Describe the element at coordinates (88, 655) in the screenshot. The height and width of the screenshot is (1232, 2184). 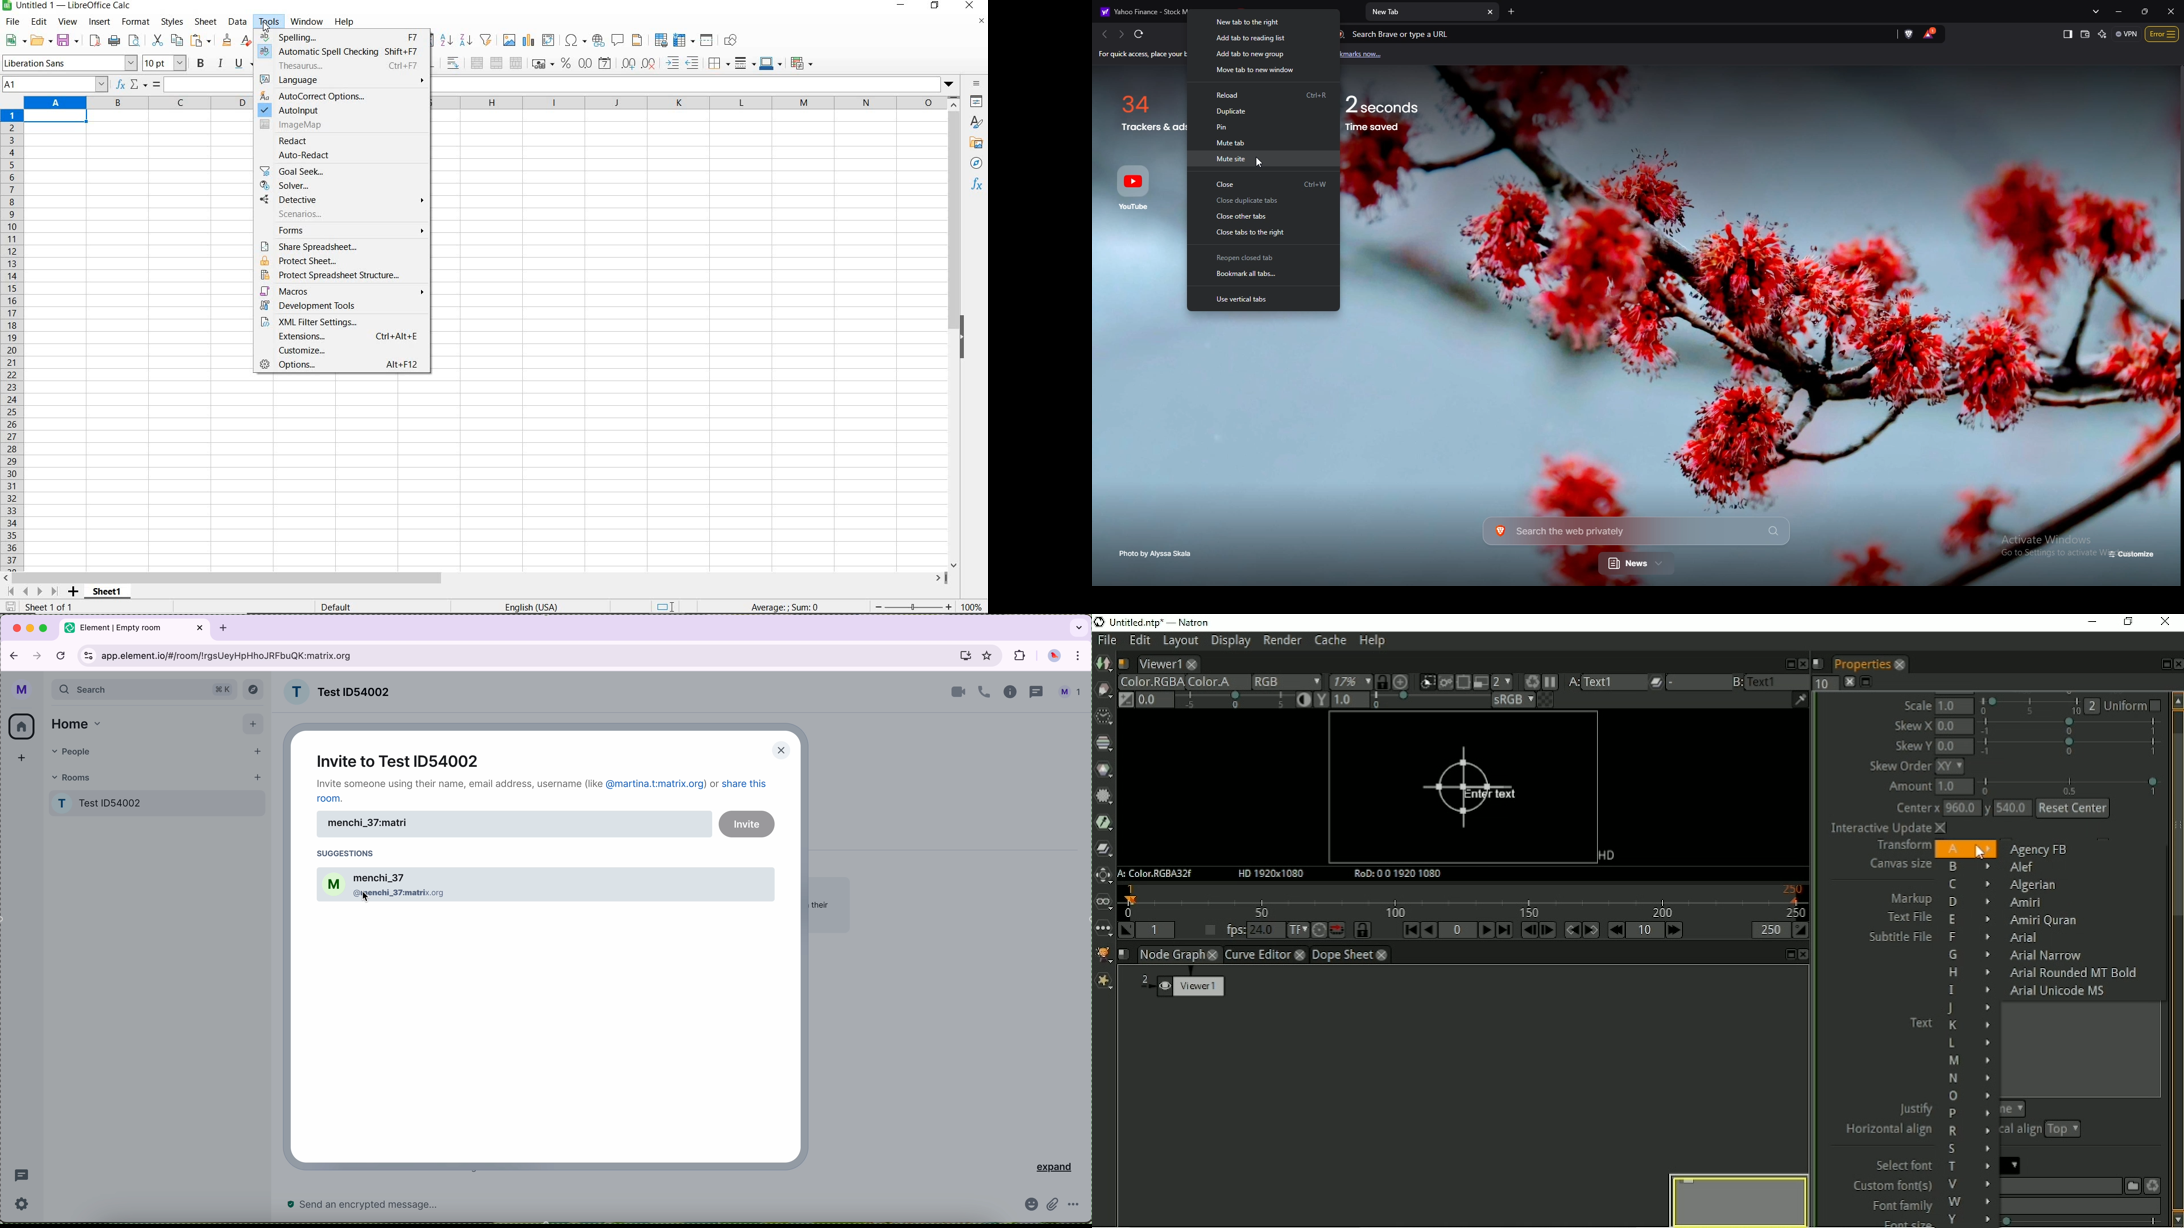
I see `controls` at that location.